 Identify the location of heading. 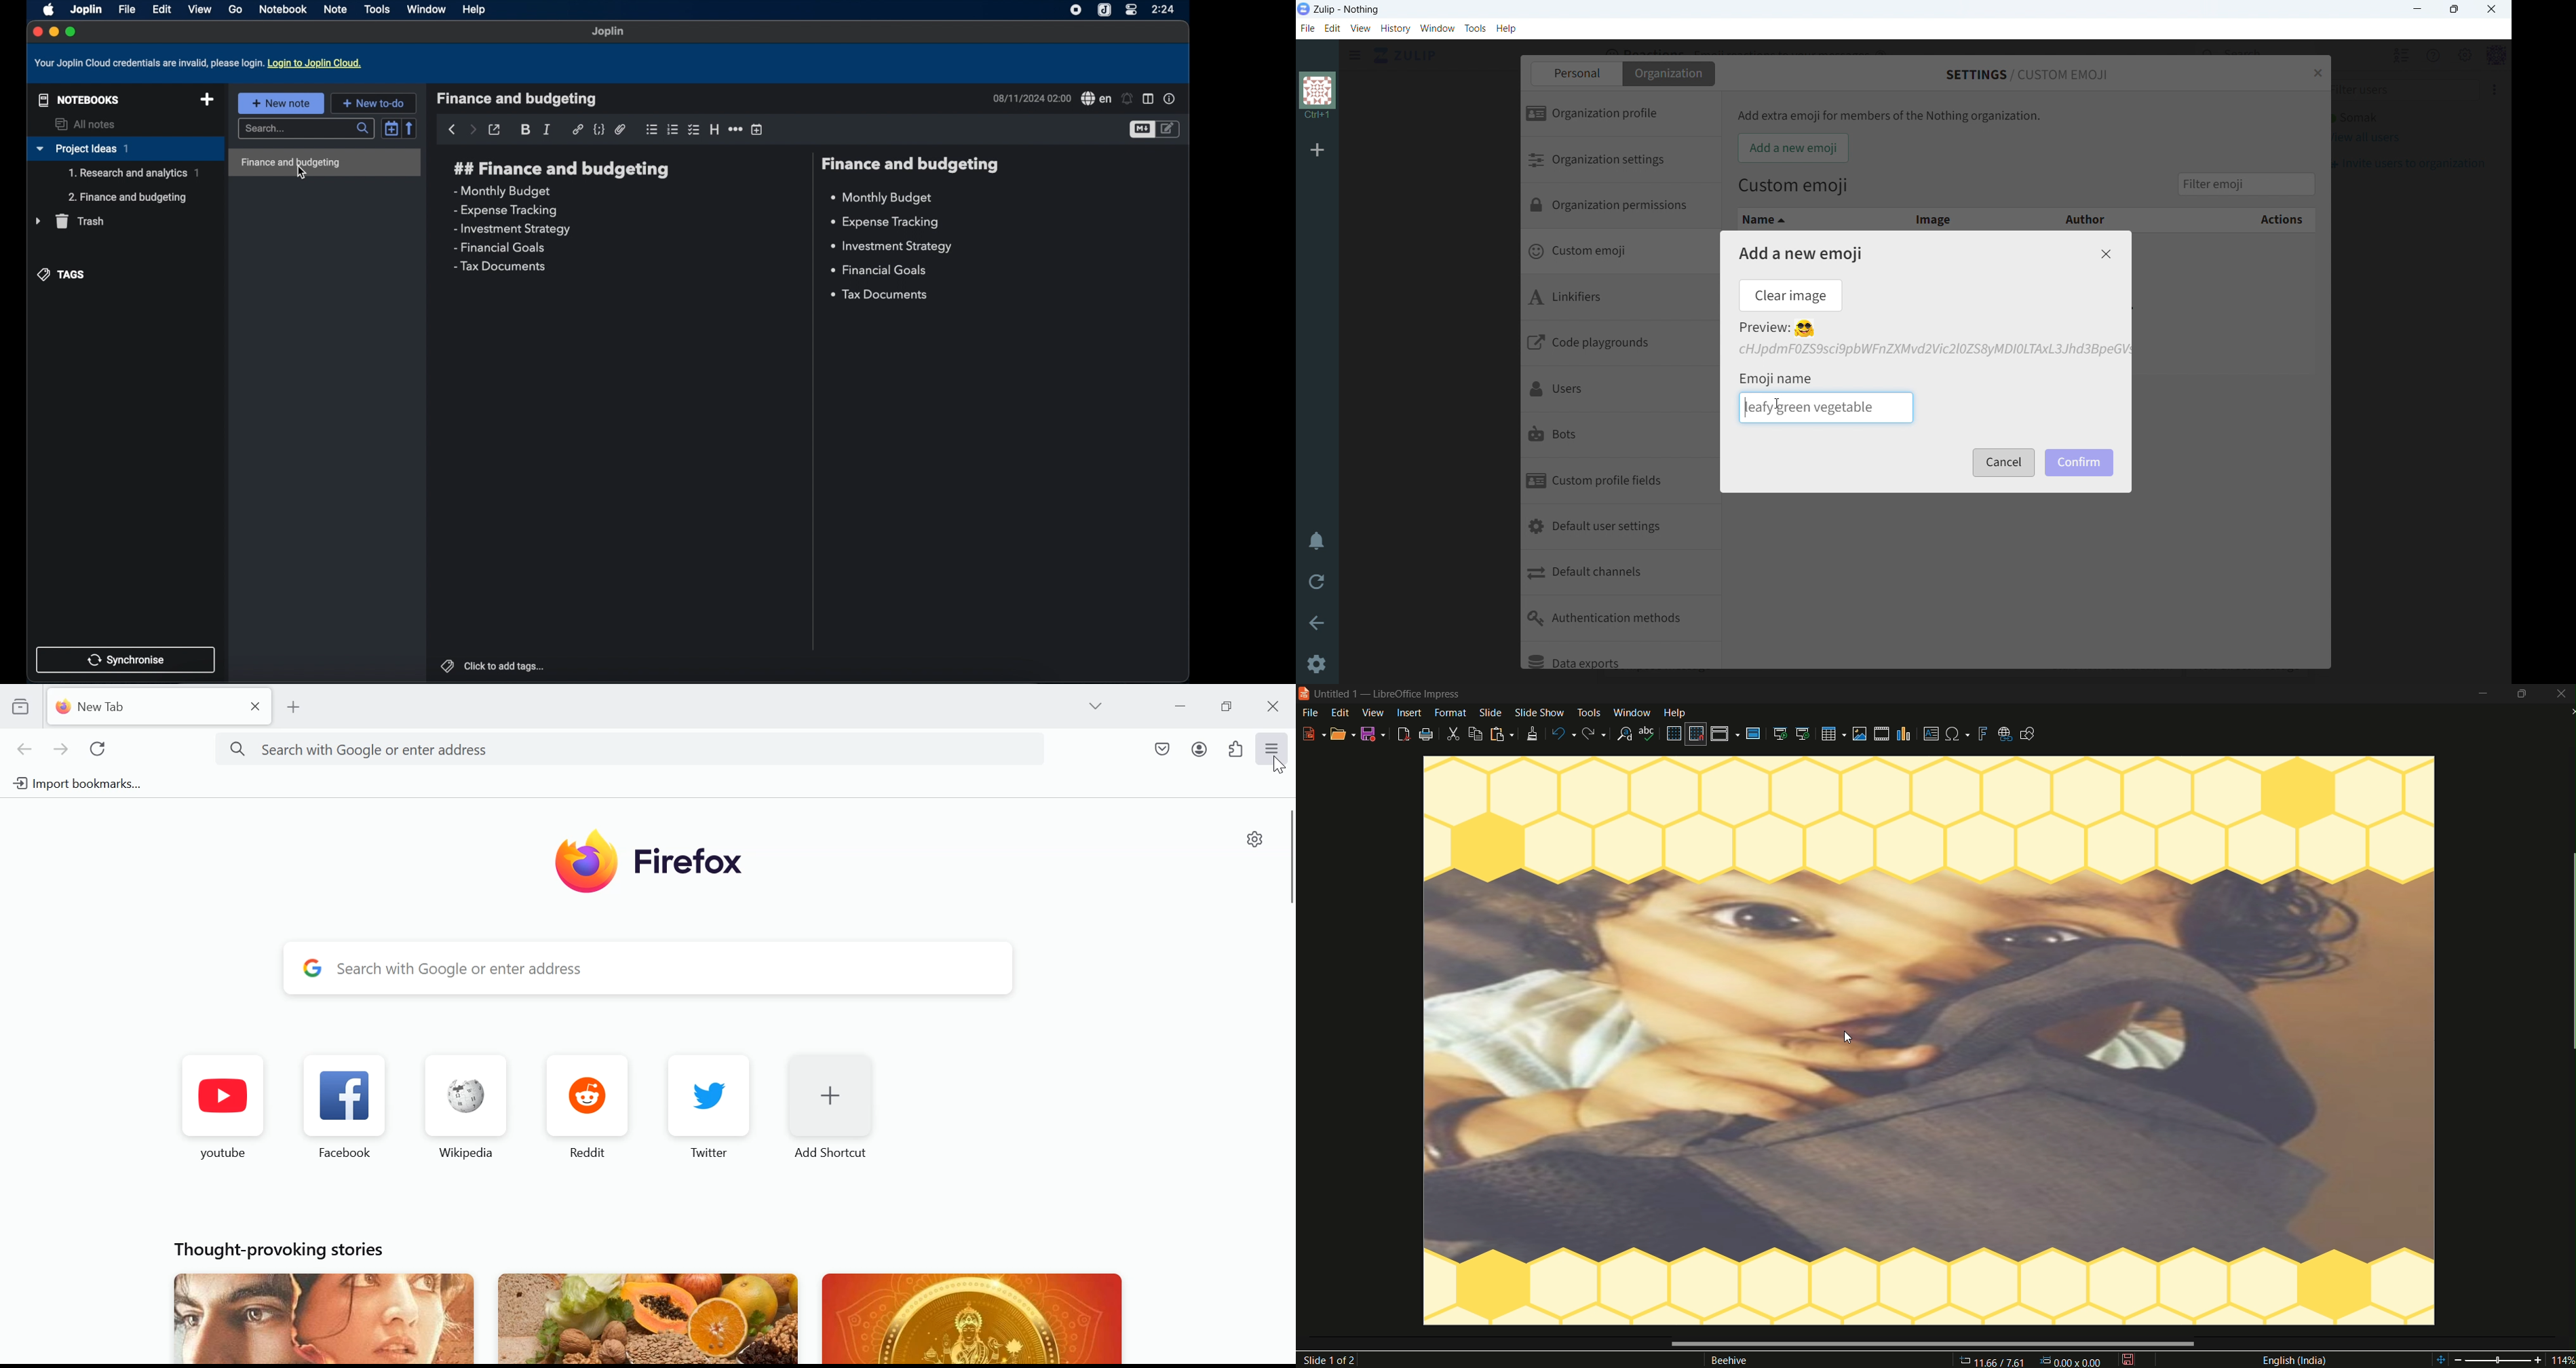
(714, 130).